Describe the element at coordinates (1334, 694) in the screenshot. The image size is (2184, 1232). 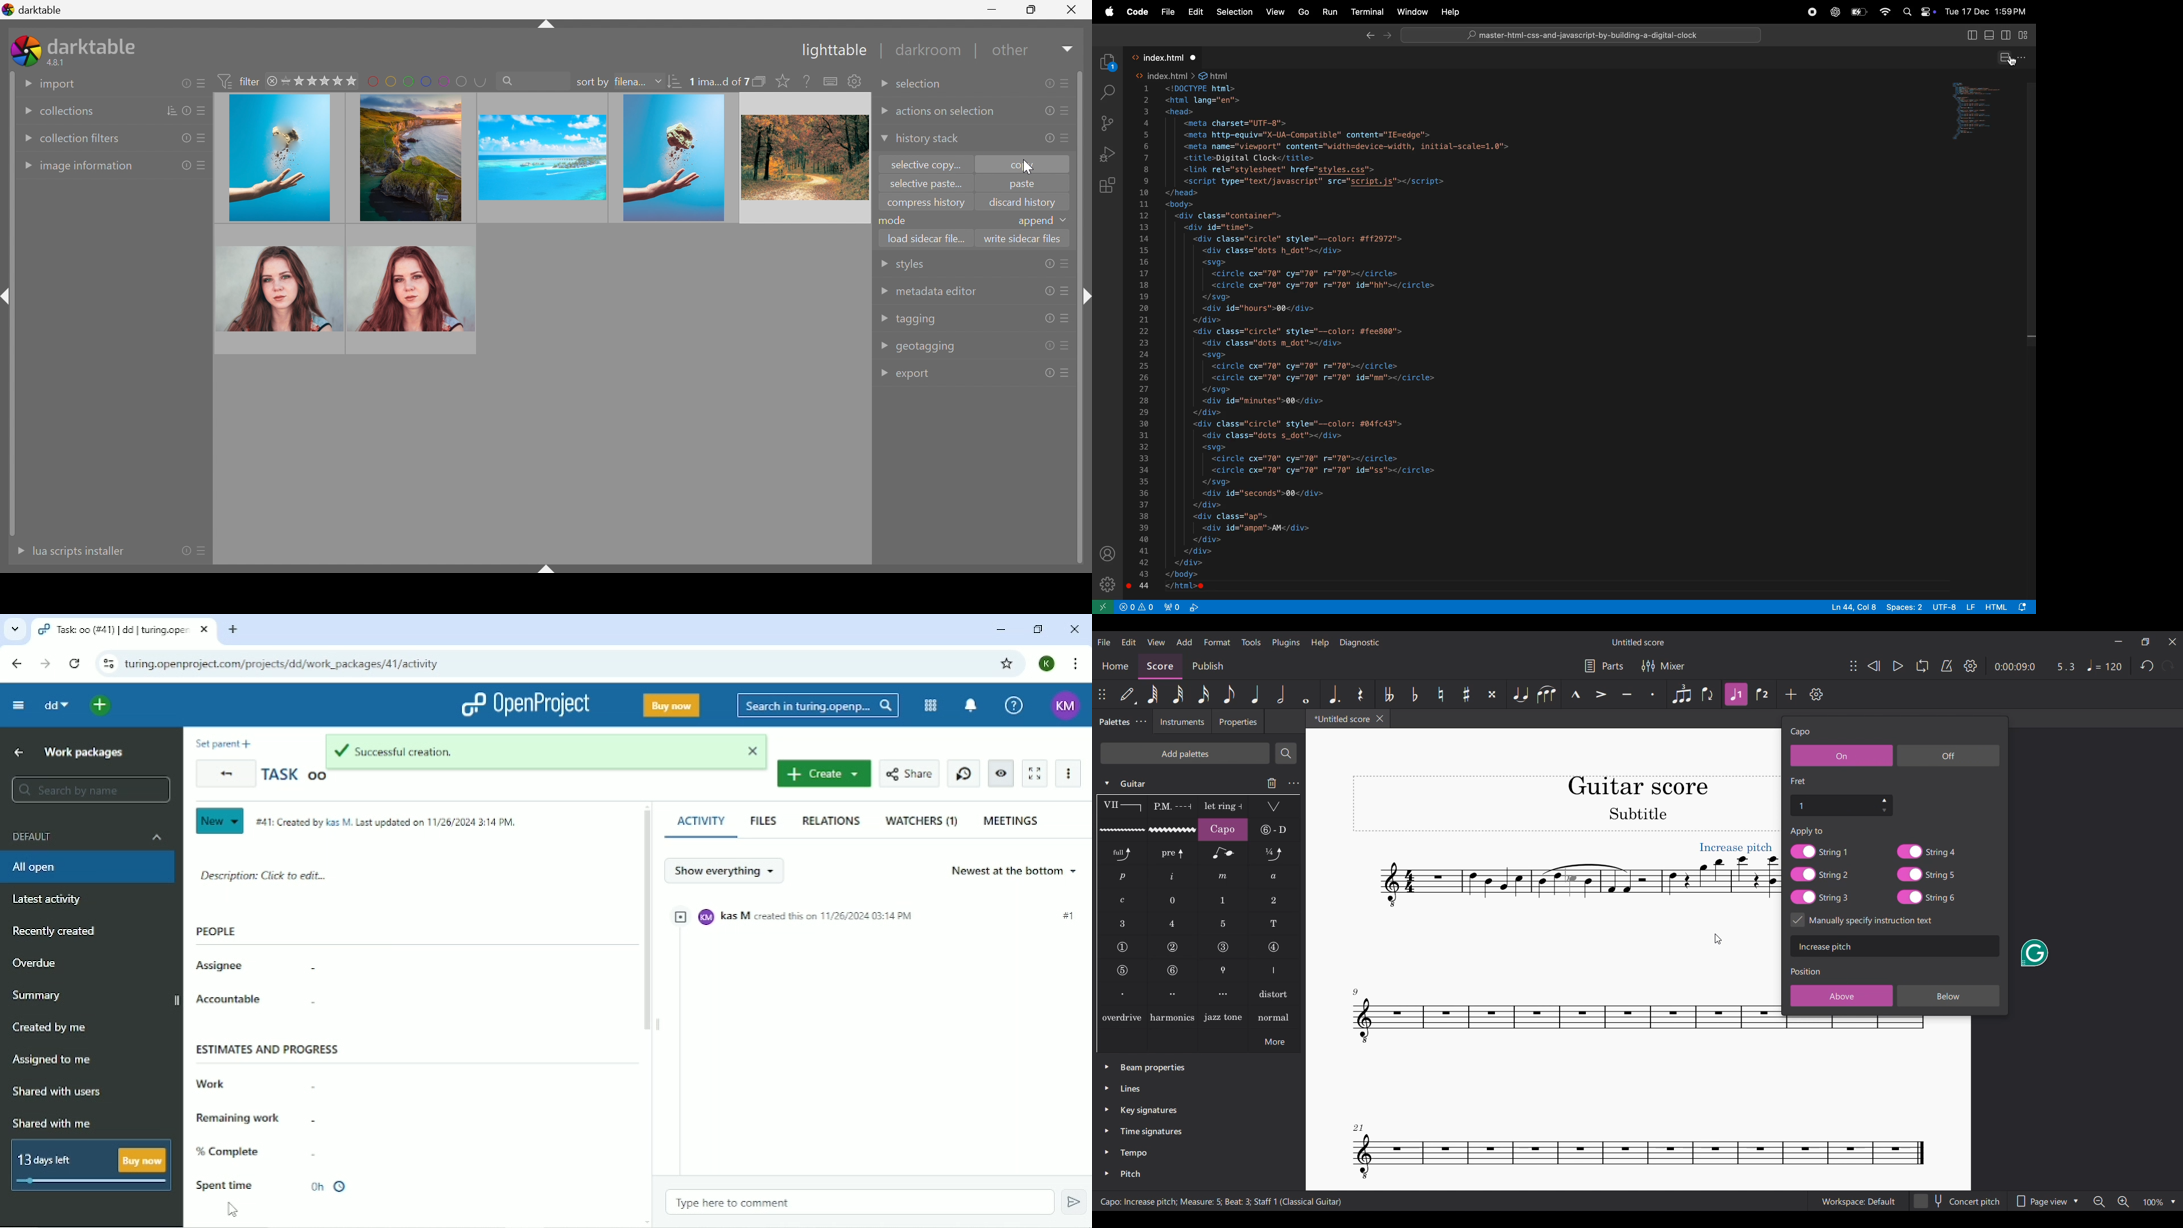
I see `Augmentation dot` at that location.